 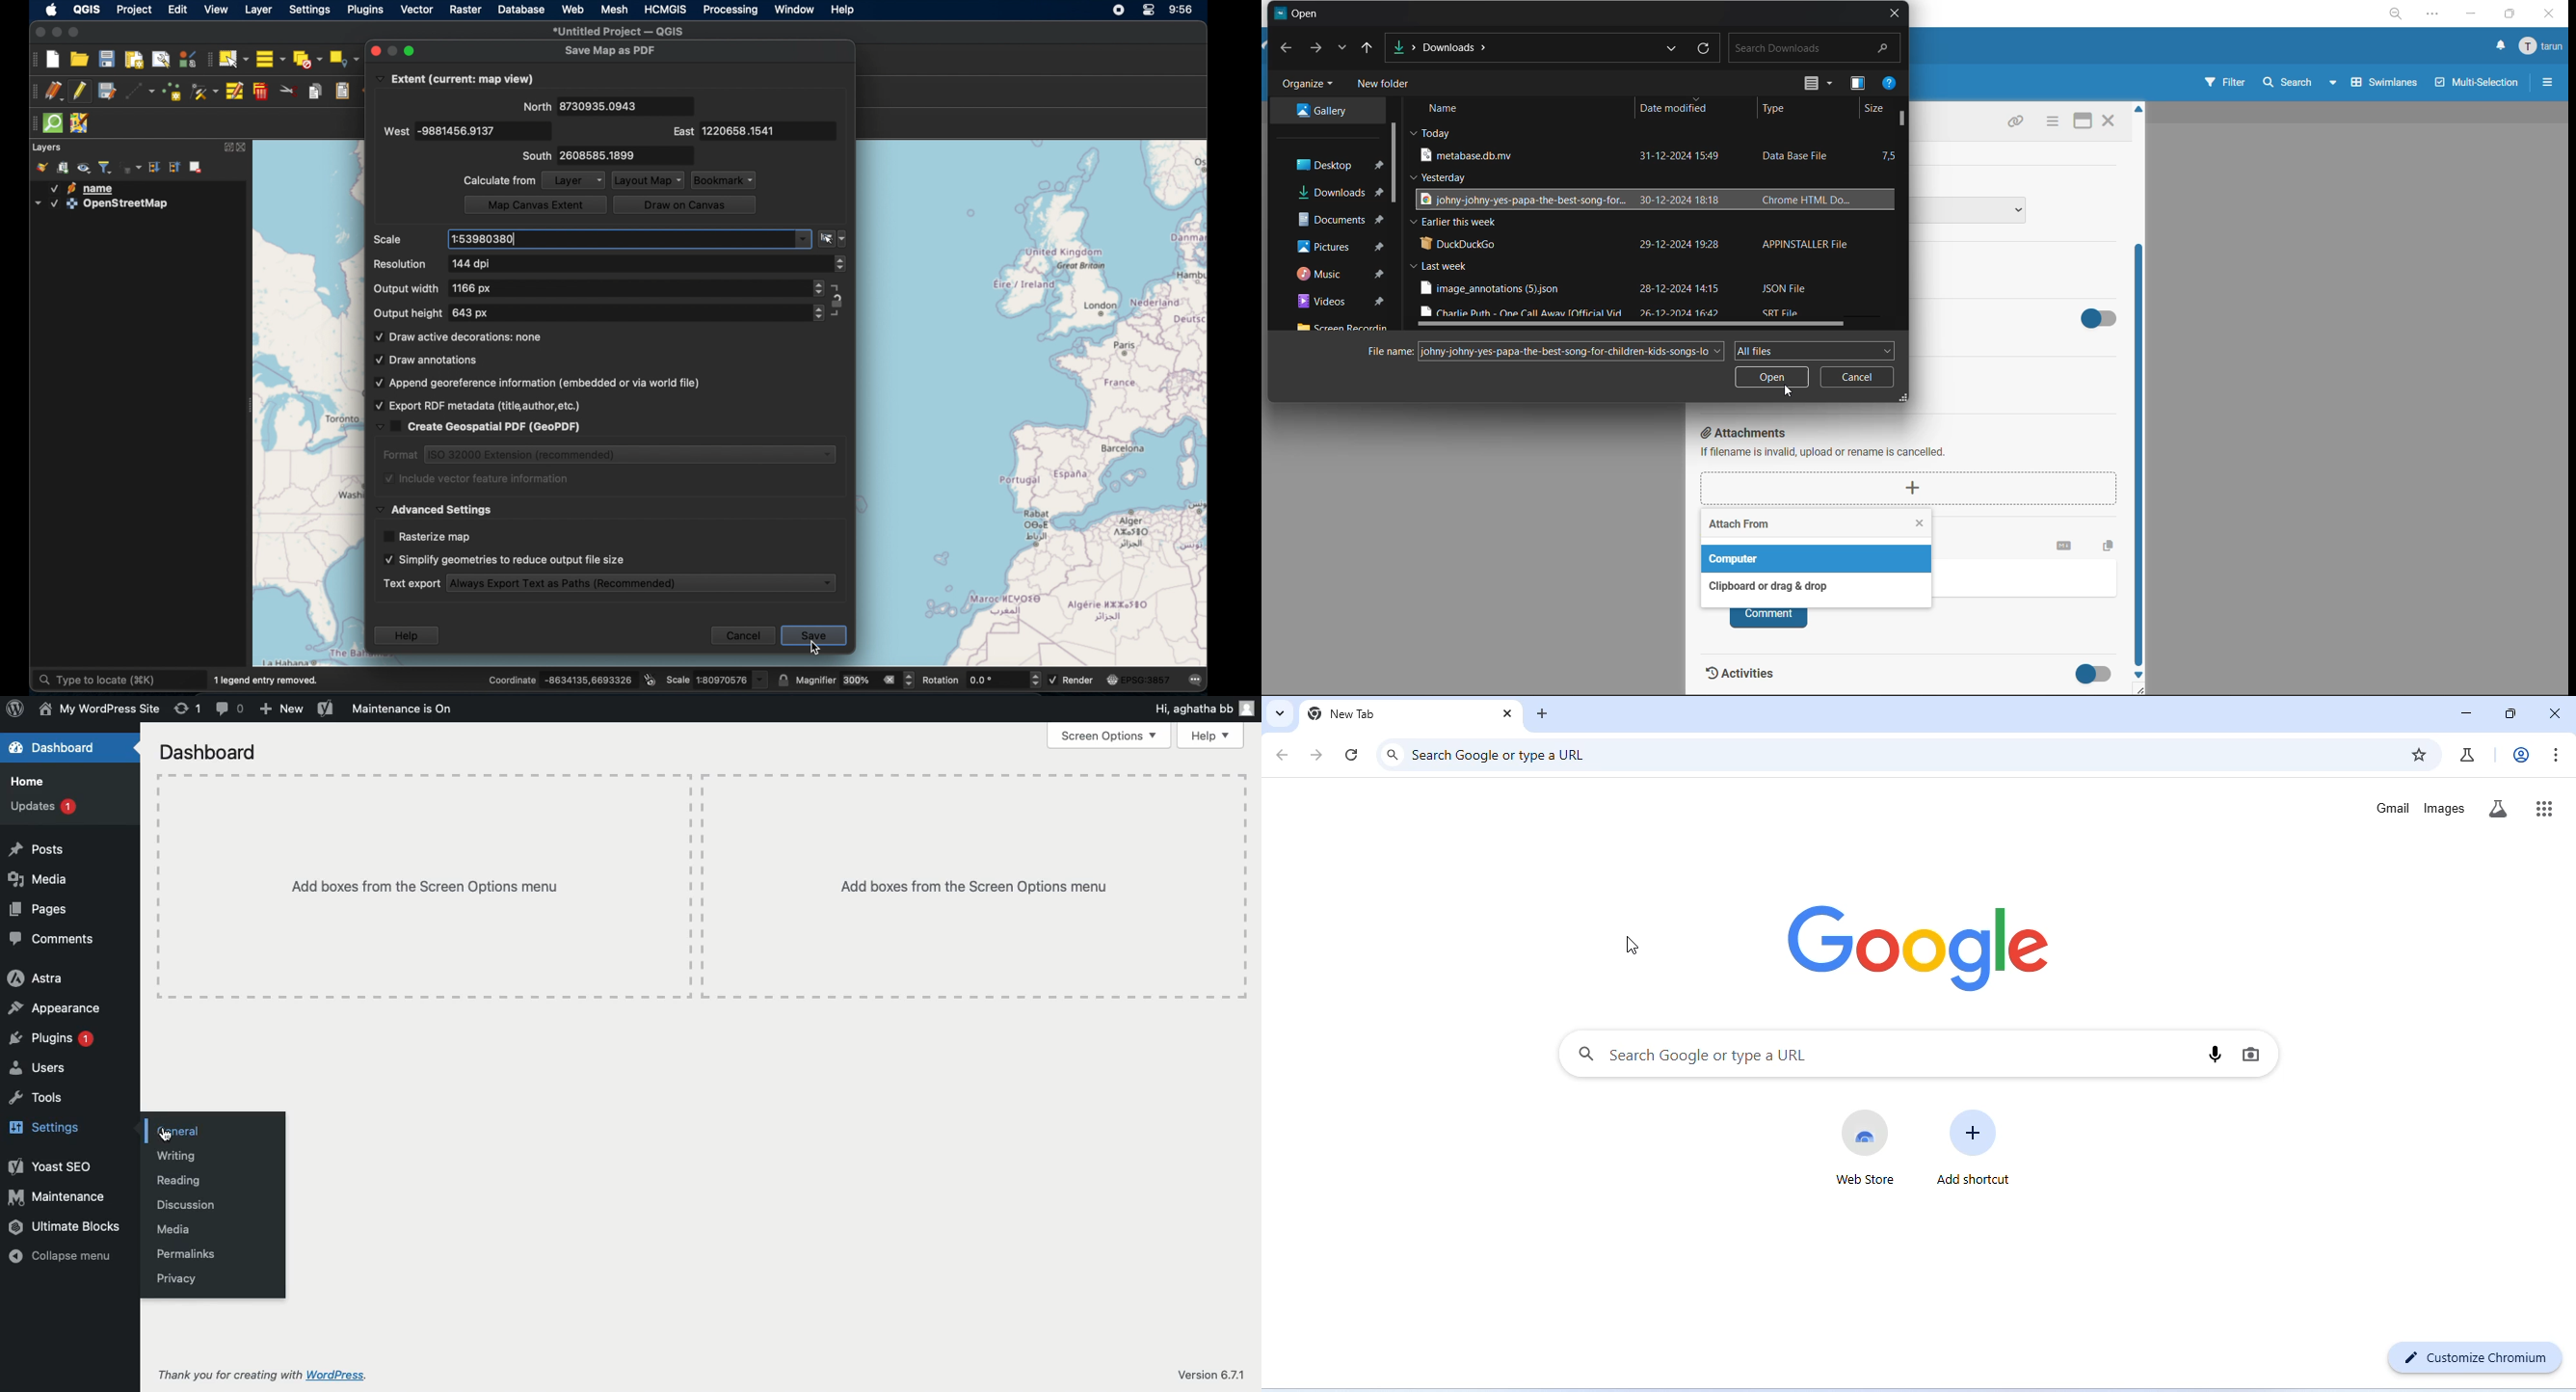 I want to click on close, so click(x=2108, y=123).